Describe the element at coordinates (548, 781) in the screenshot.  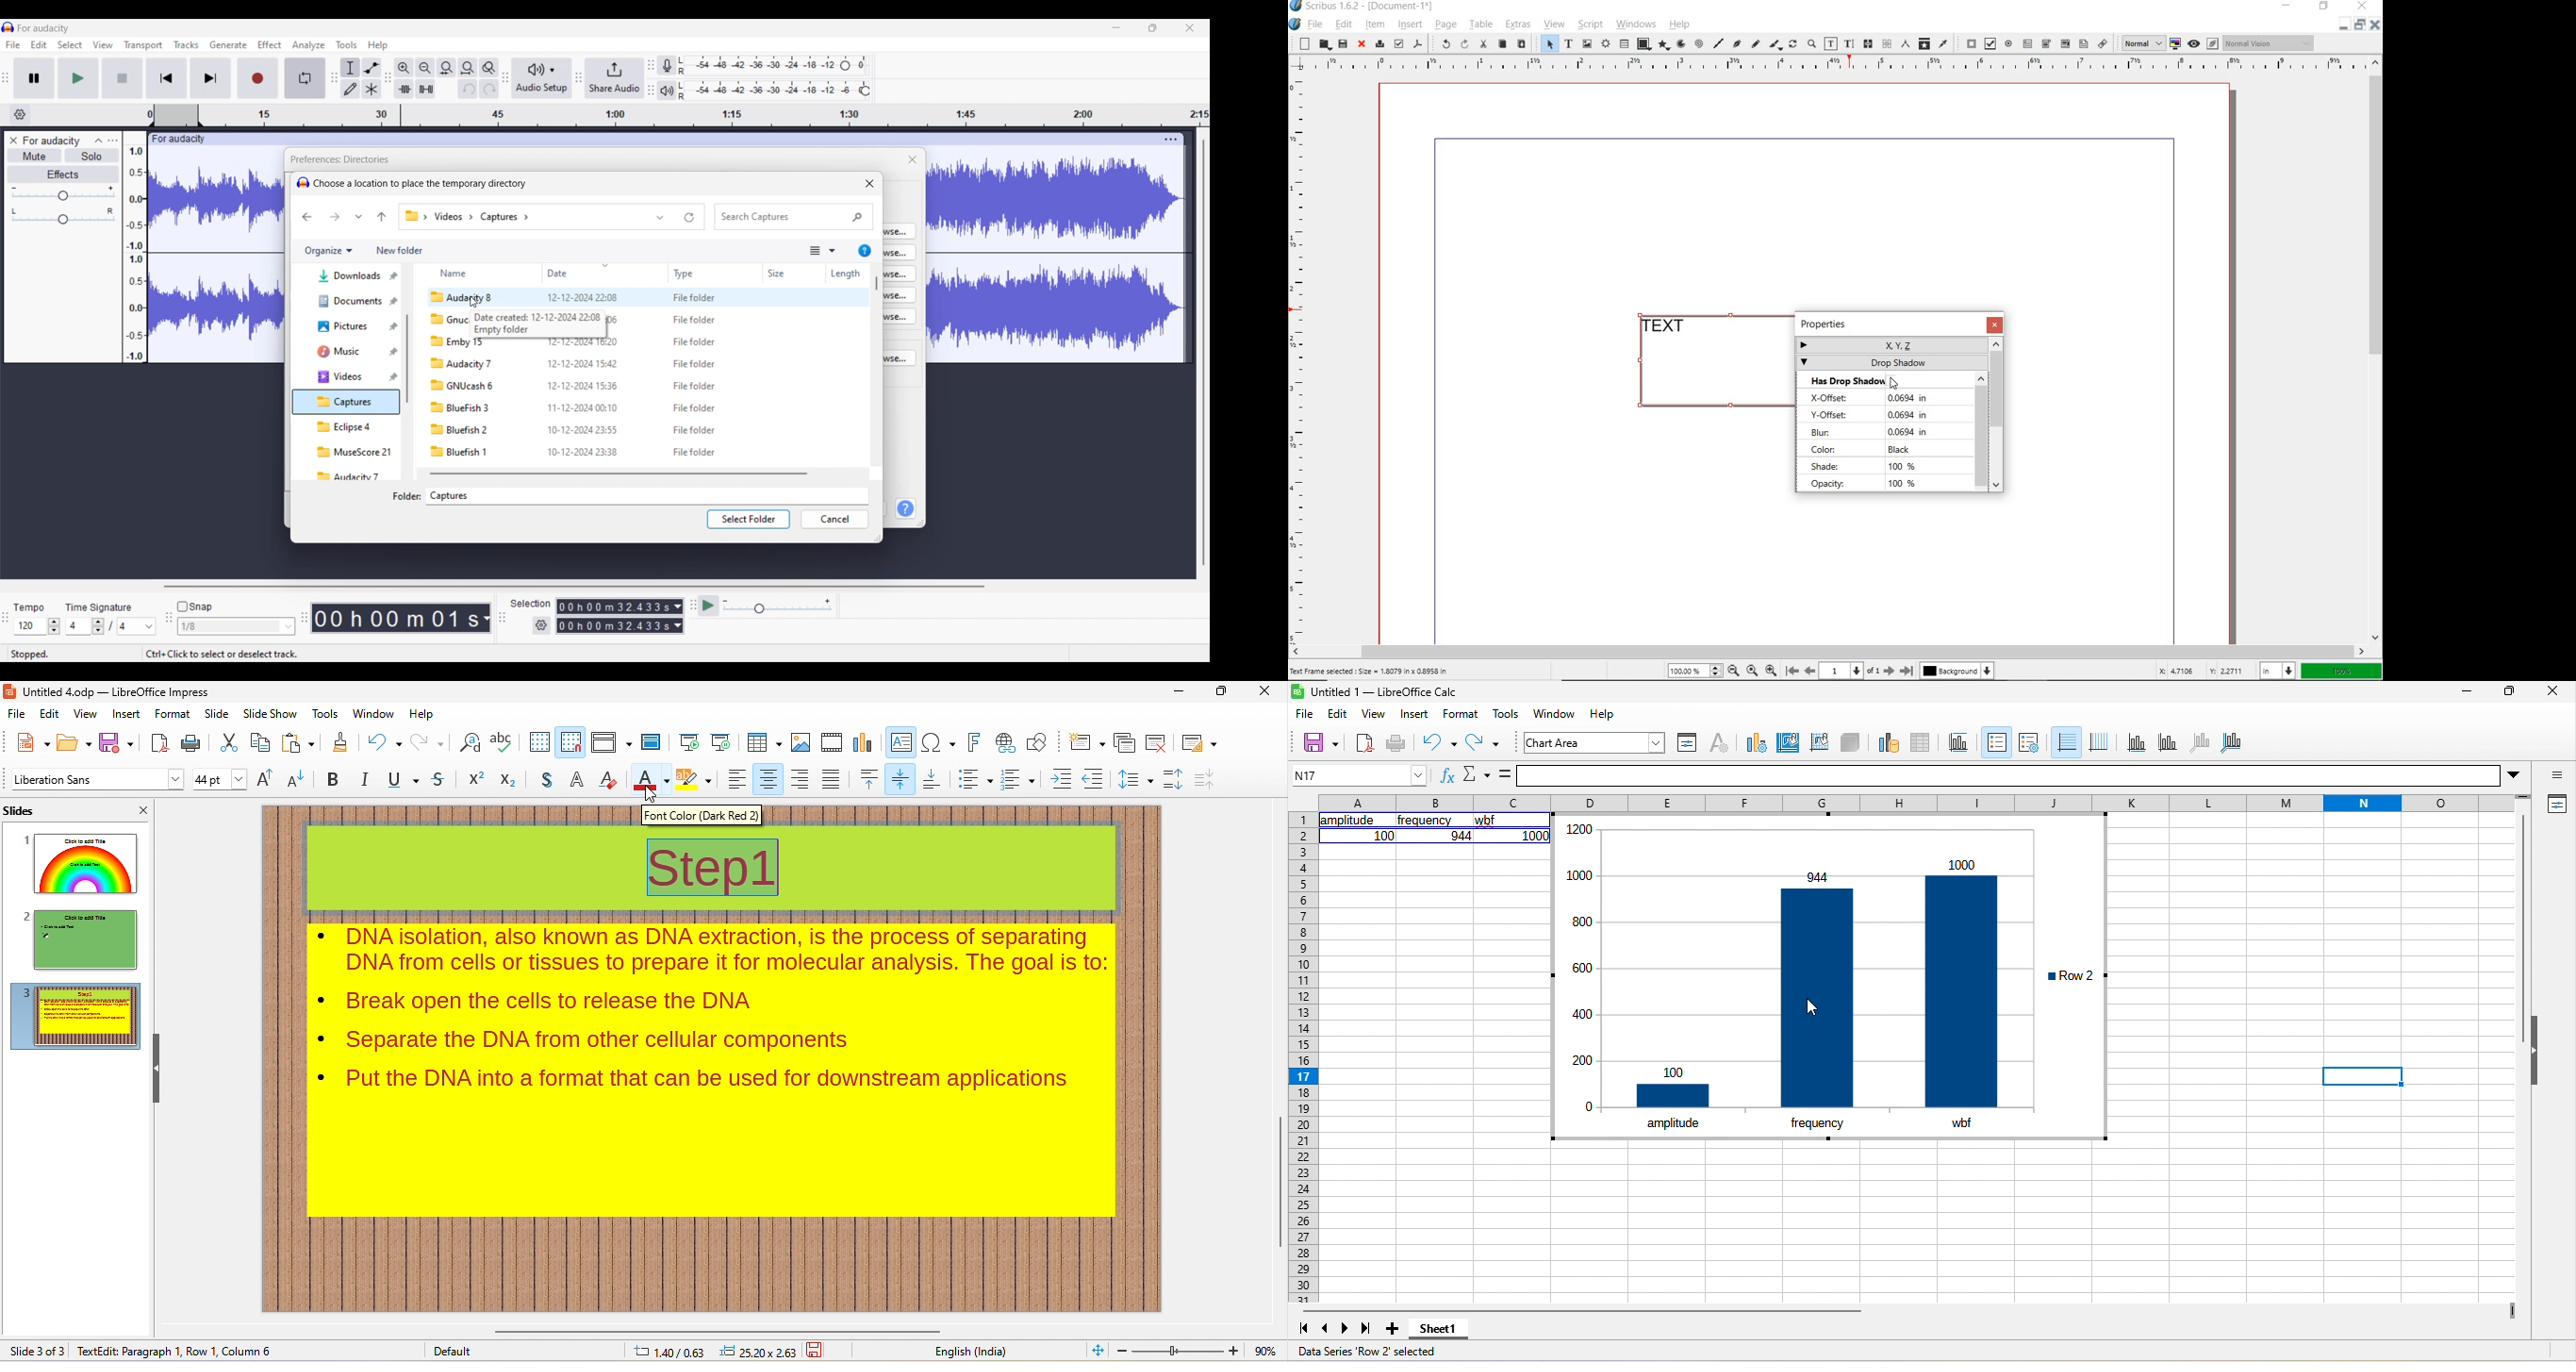
I see `shadow` at that location.